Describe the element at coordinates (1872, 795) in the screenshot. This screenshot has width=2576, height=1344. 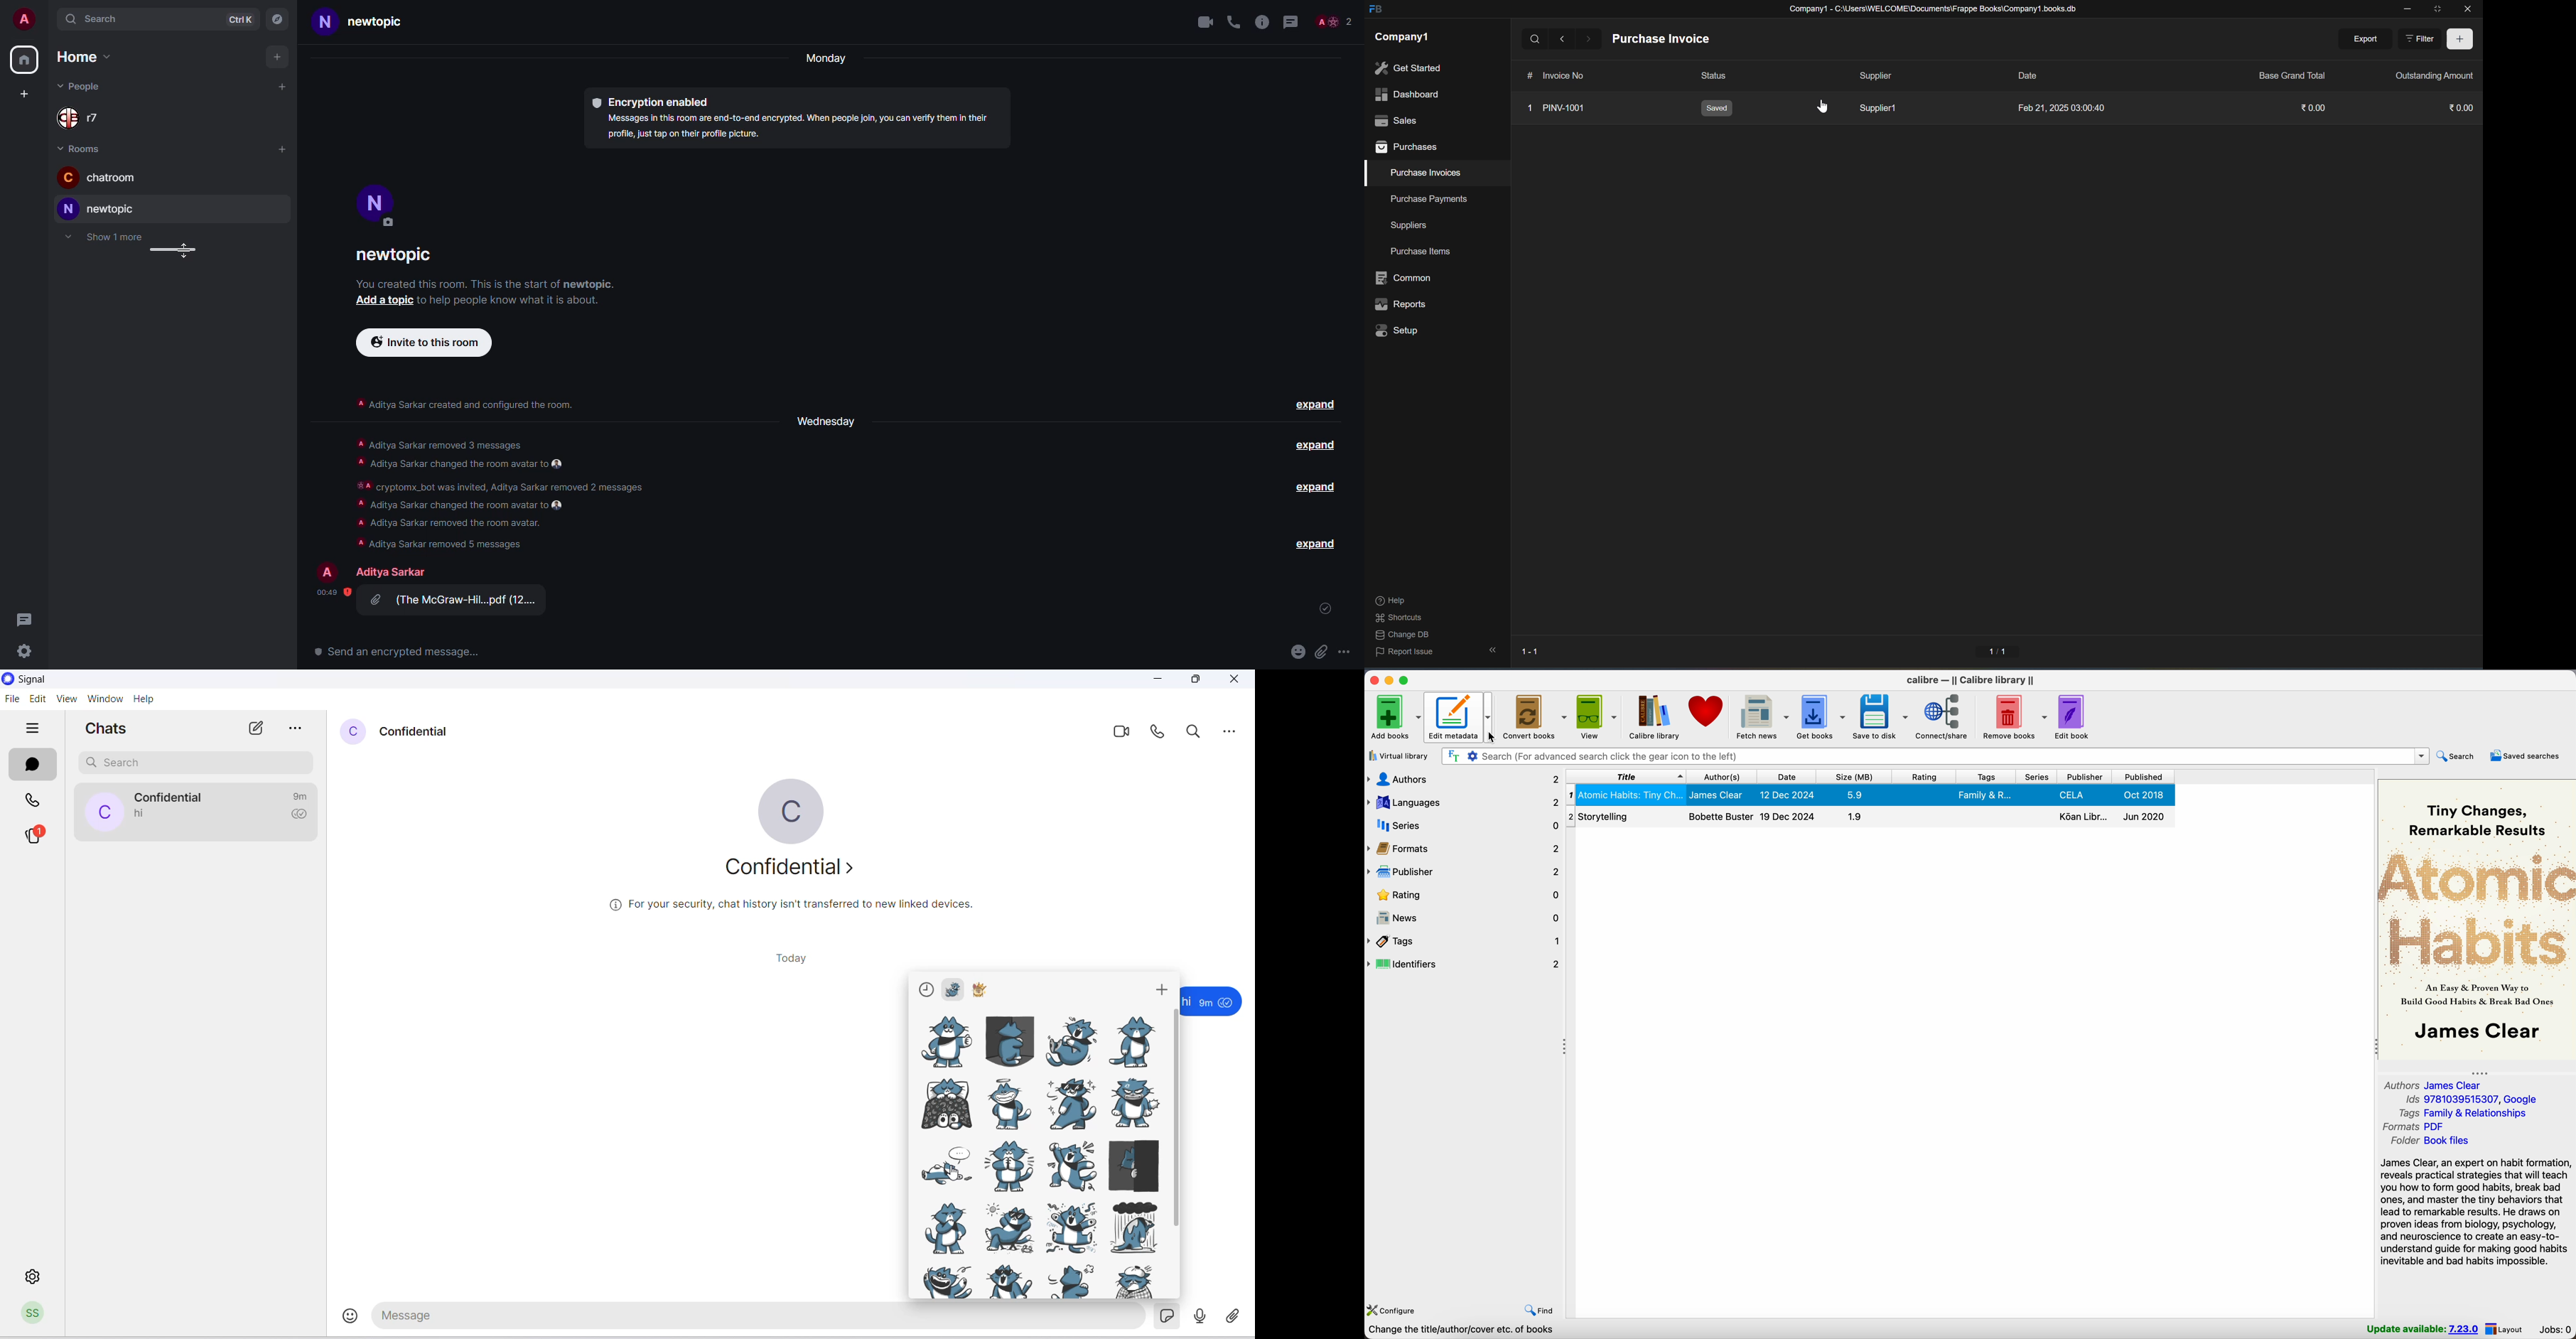
I see `Atomic Habits: Tiny Changes` at that location.